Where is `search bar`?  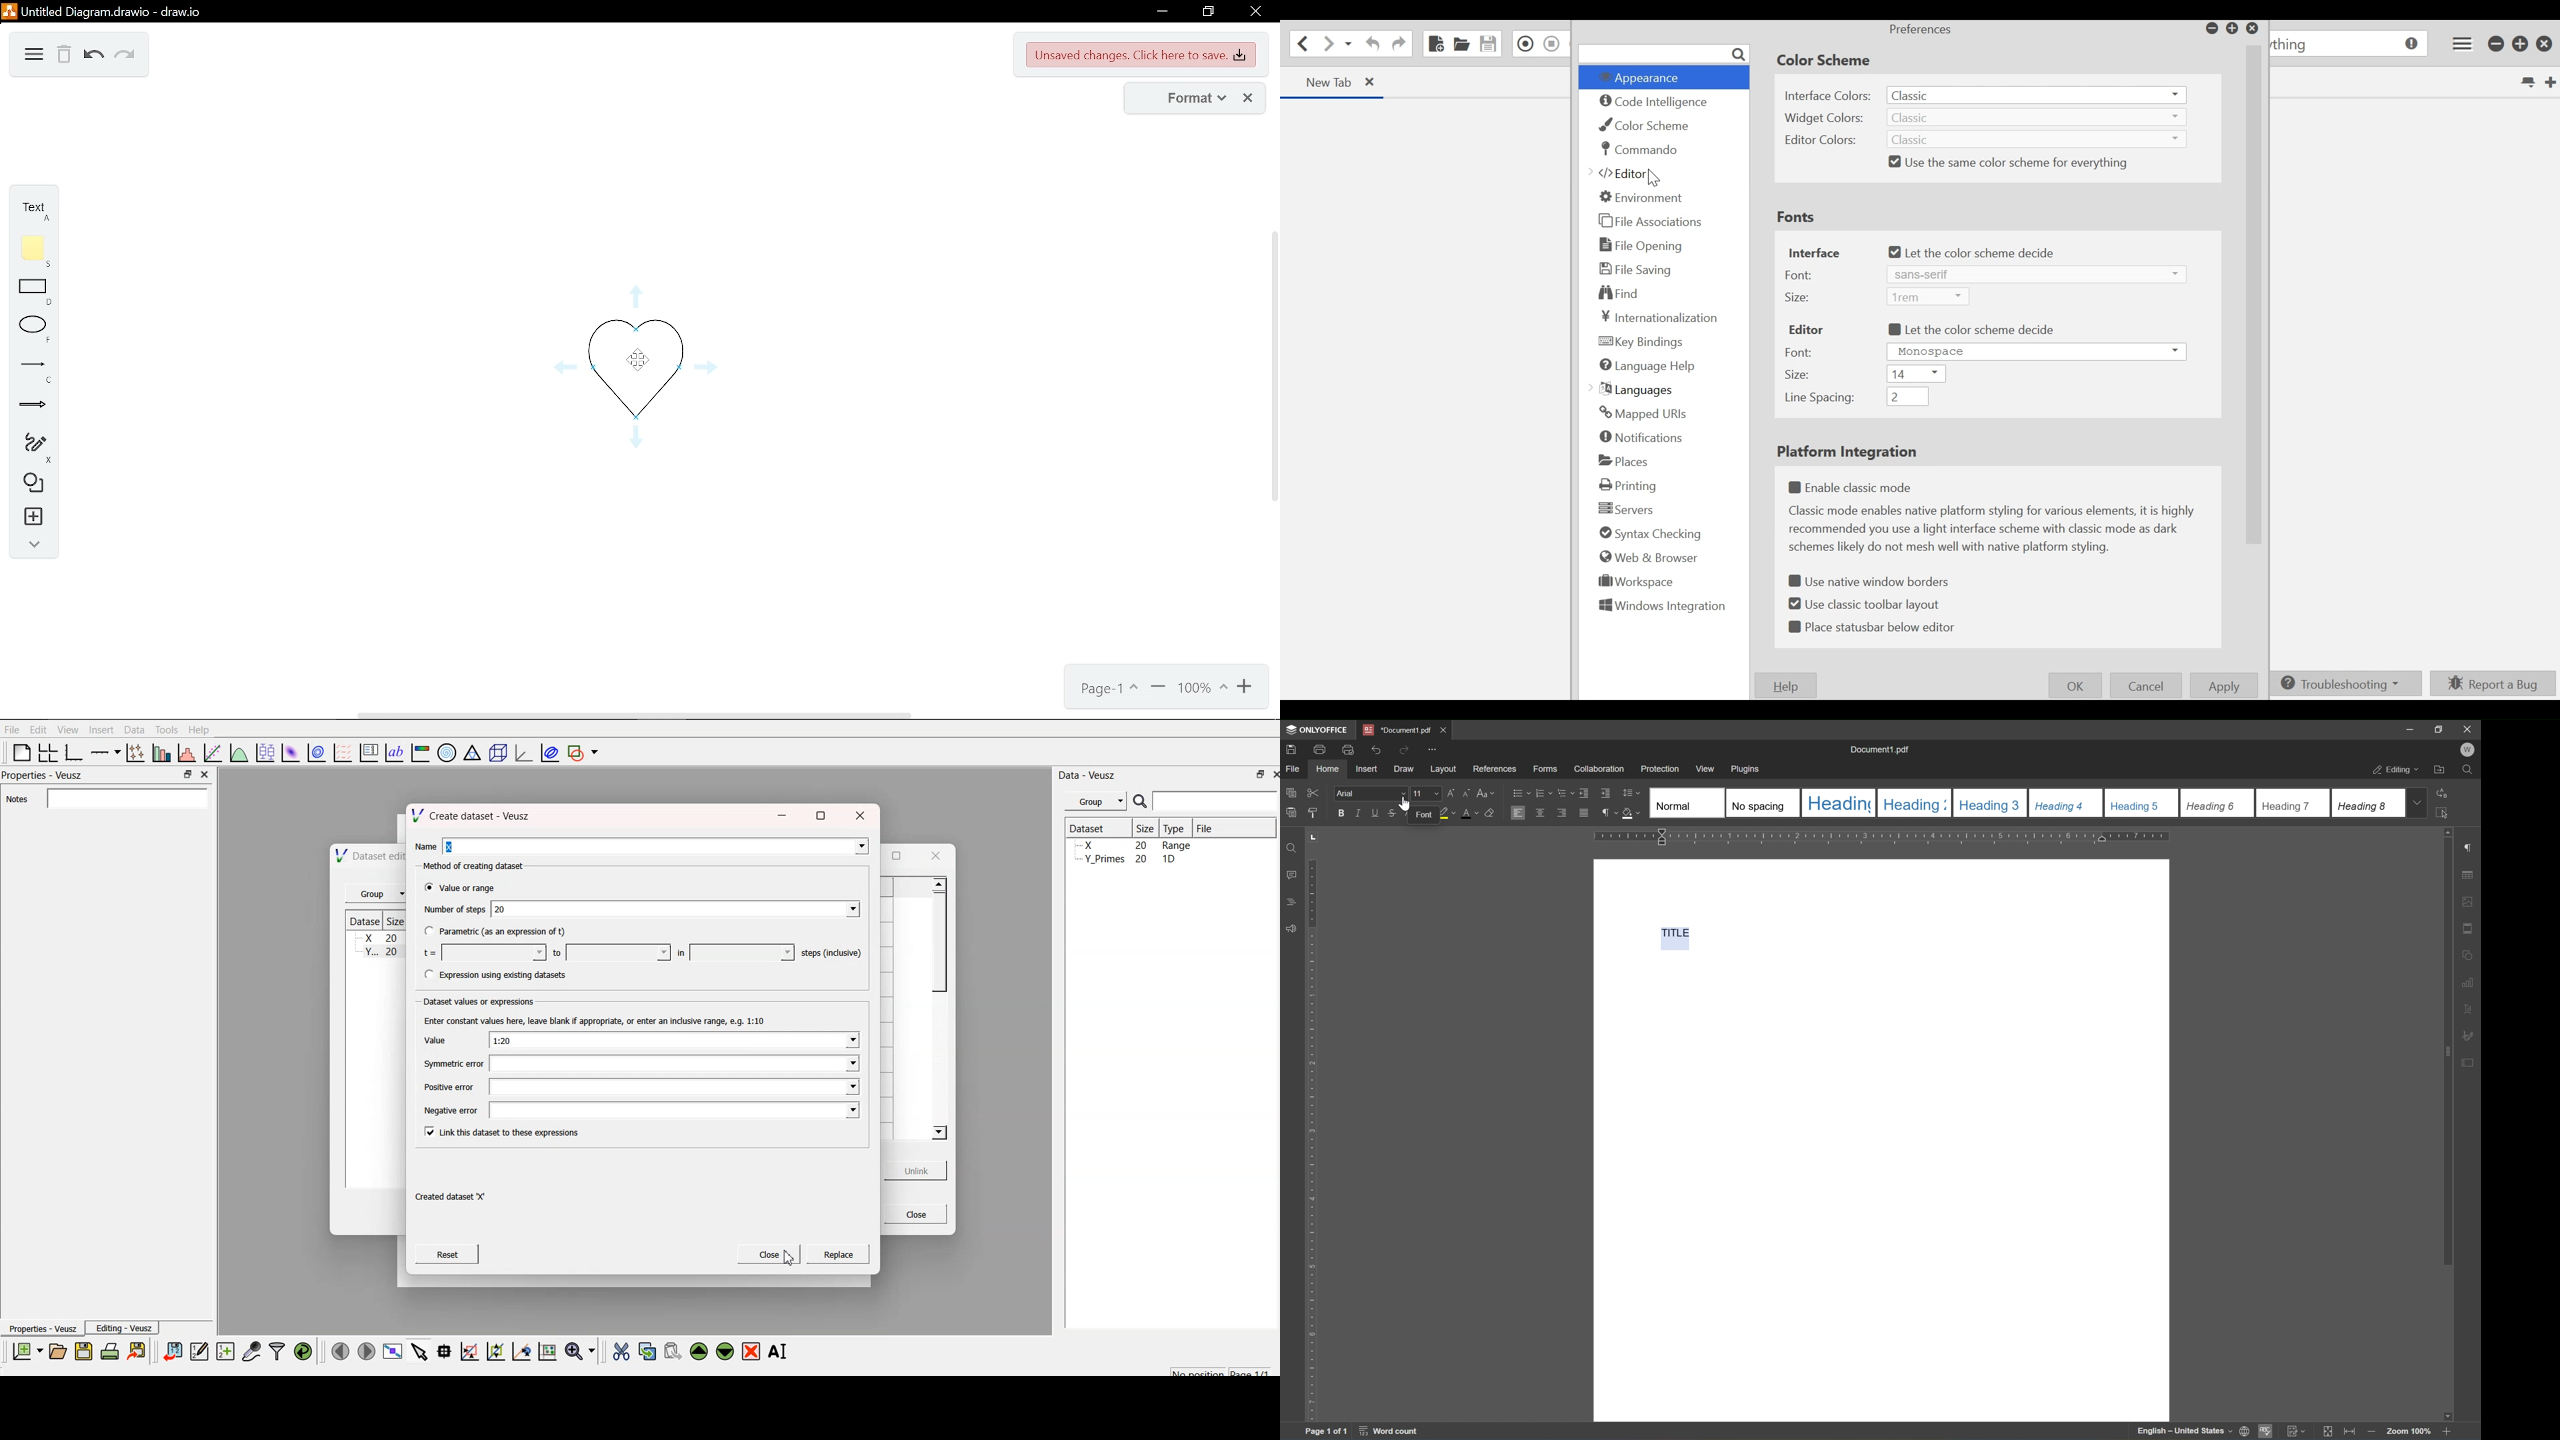 search bar is located at coordinates (124, 798).